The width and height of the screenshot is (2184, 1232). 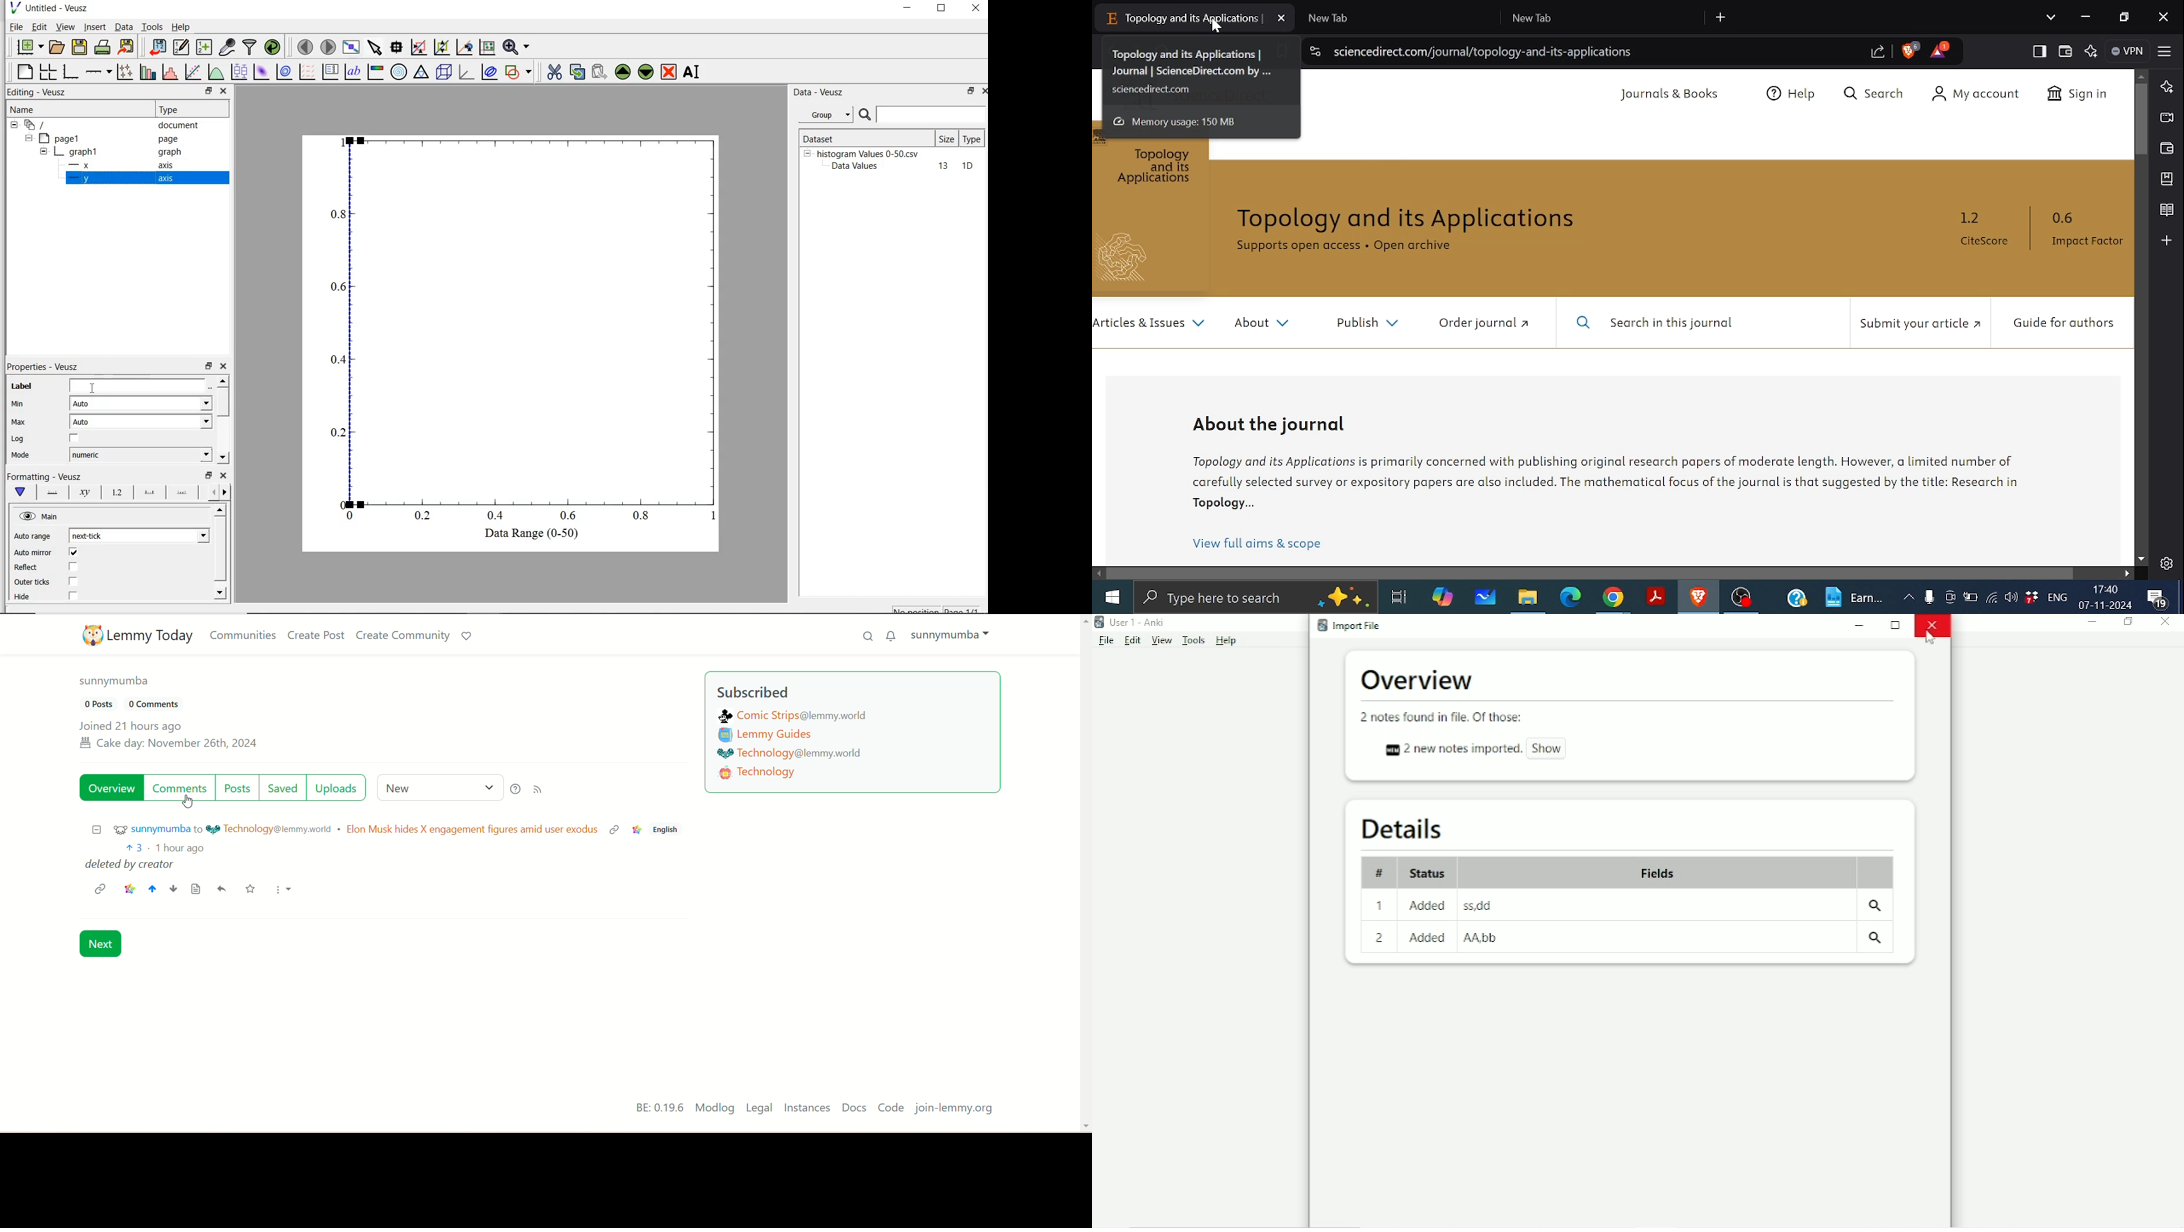 I want to click on Cursor, so click(x=1930, y=637).